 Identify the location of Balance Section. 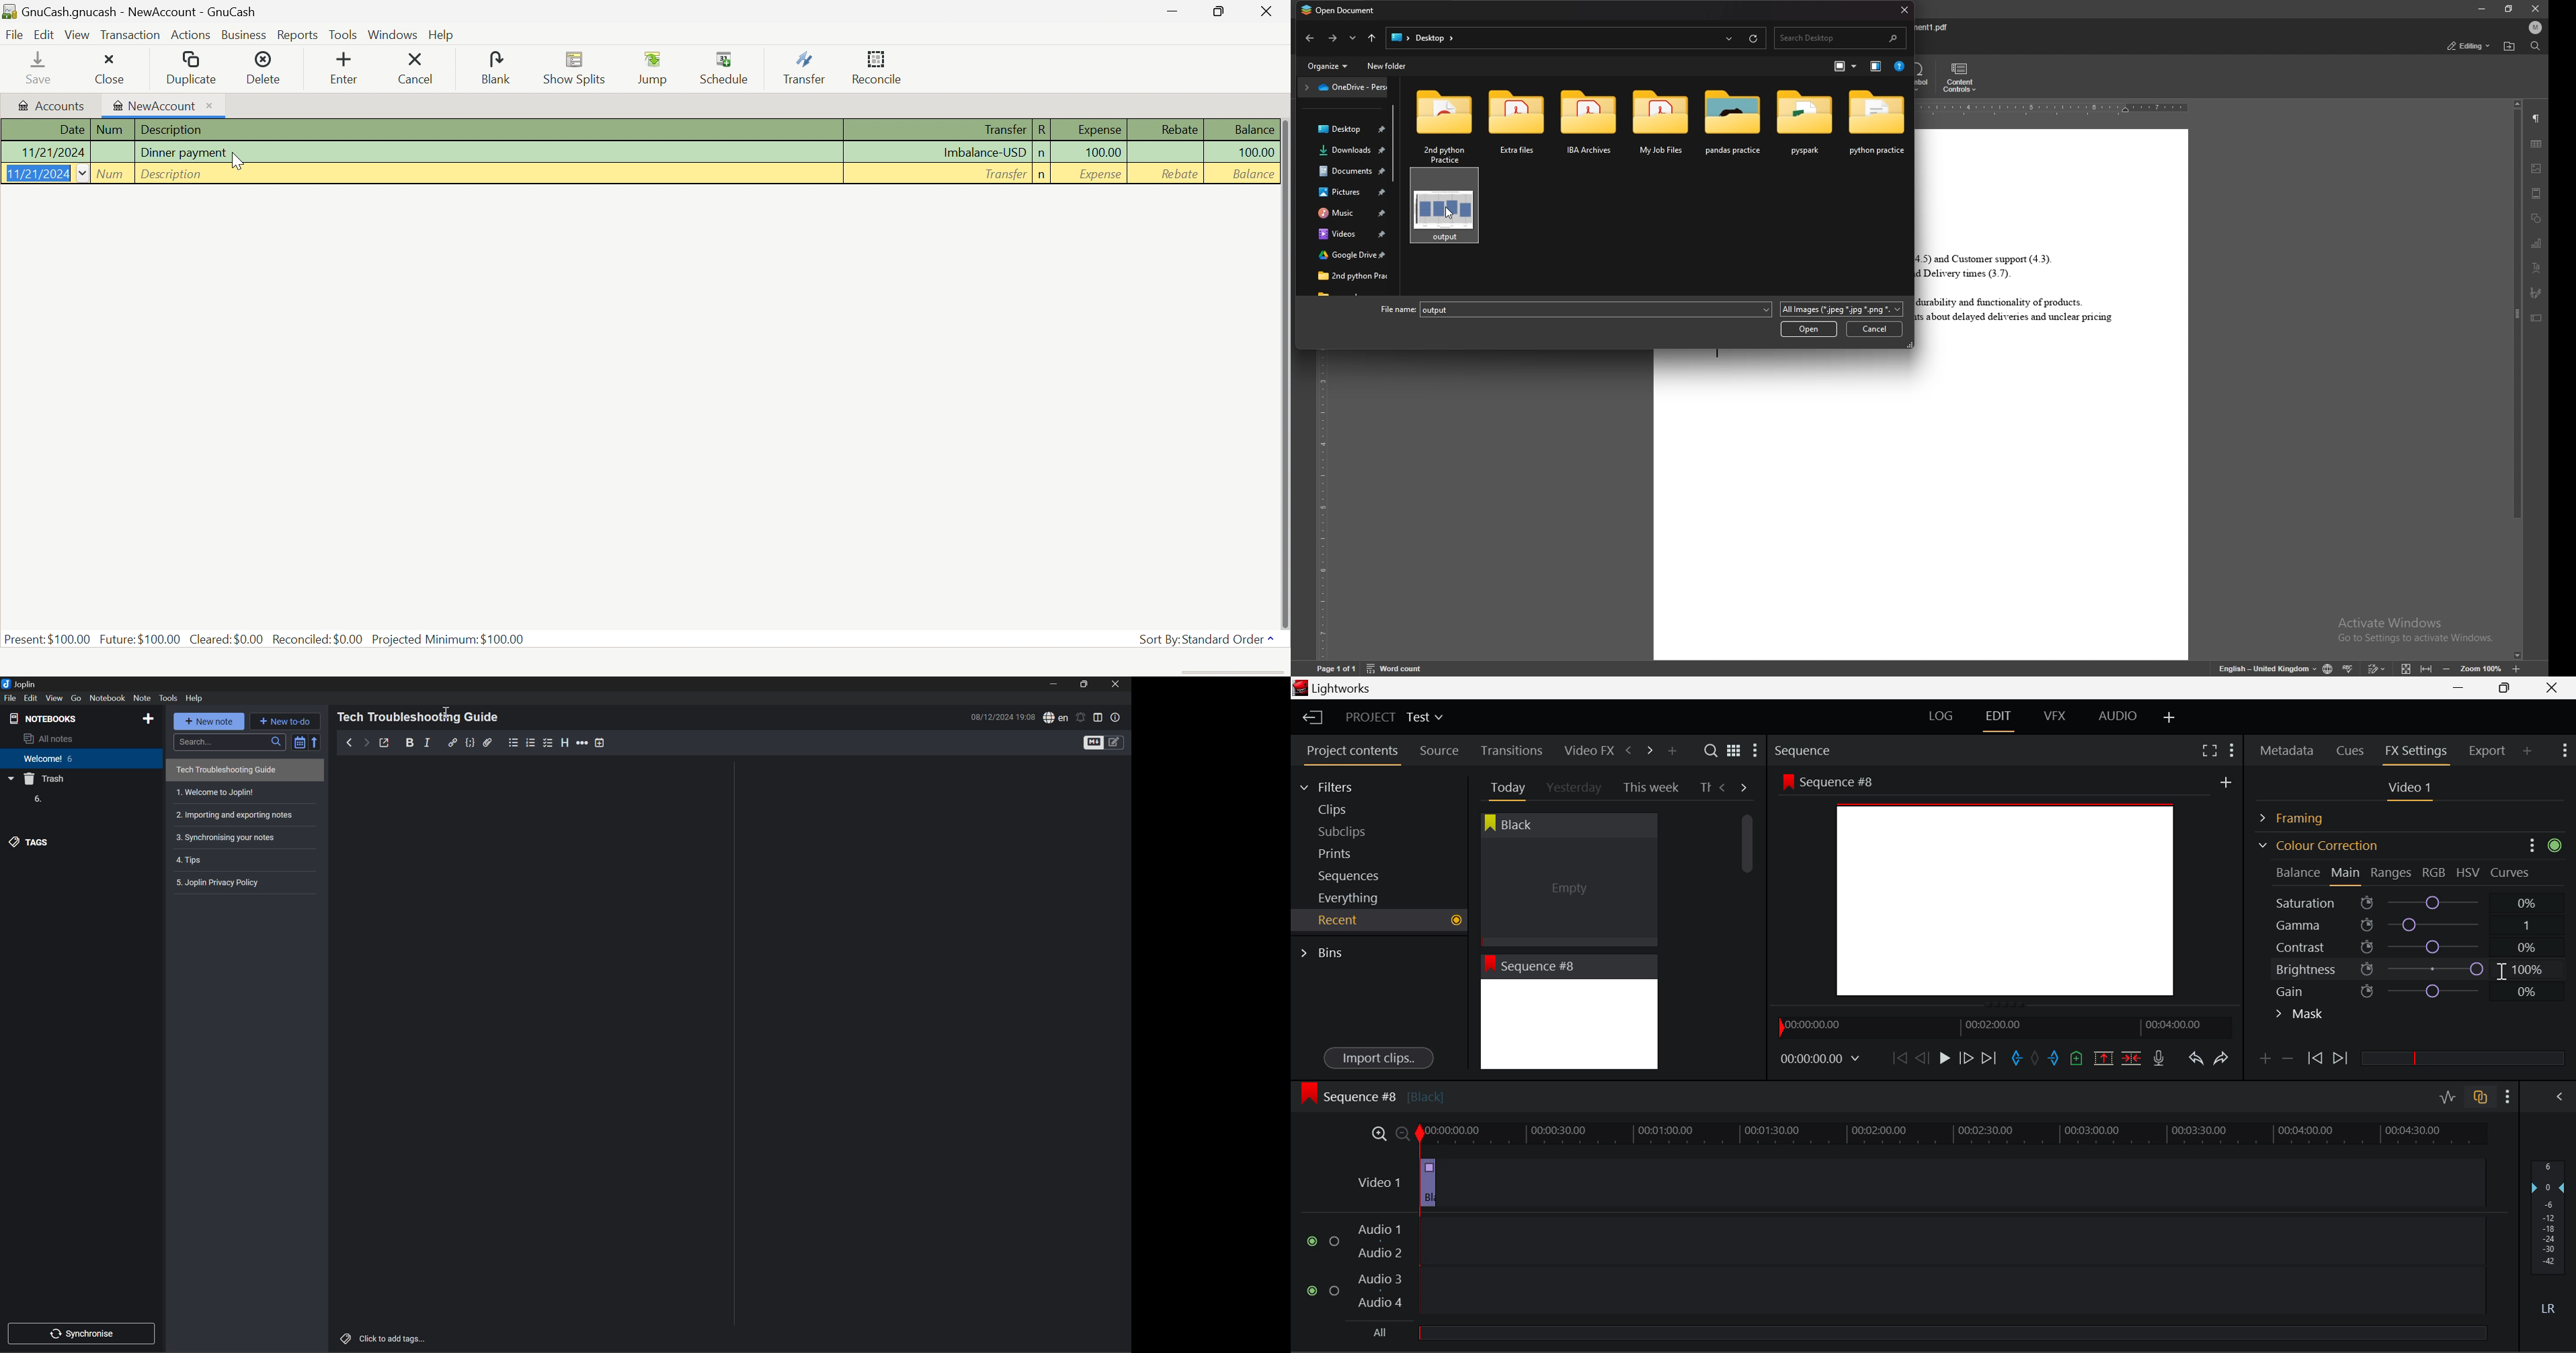
(2300, 872).